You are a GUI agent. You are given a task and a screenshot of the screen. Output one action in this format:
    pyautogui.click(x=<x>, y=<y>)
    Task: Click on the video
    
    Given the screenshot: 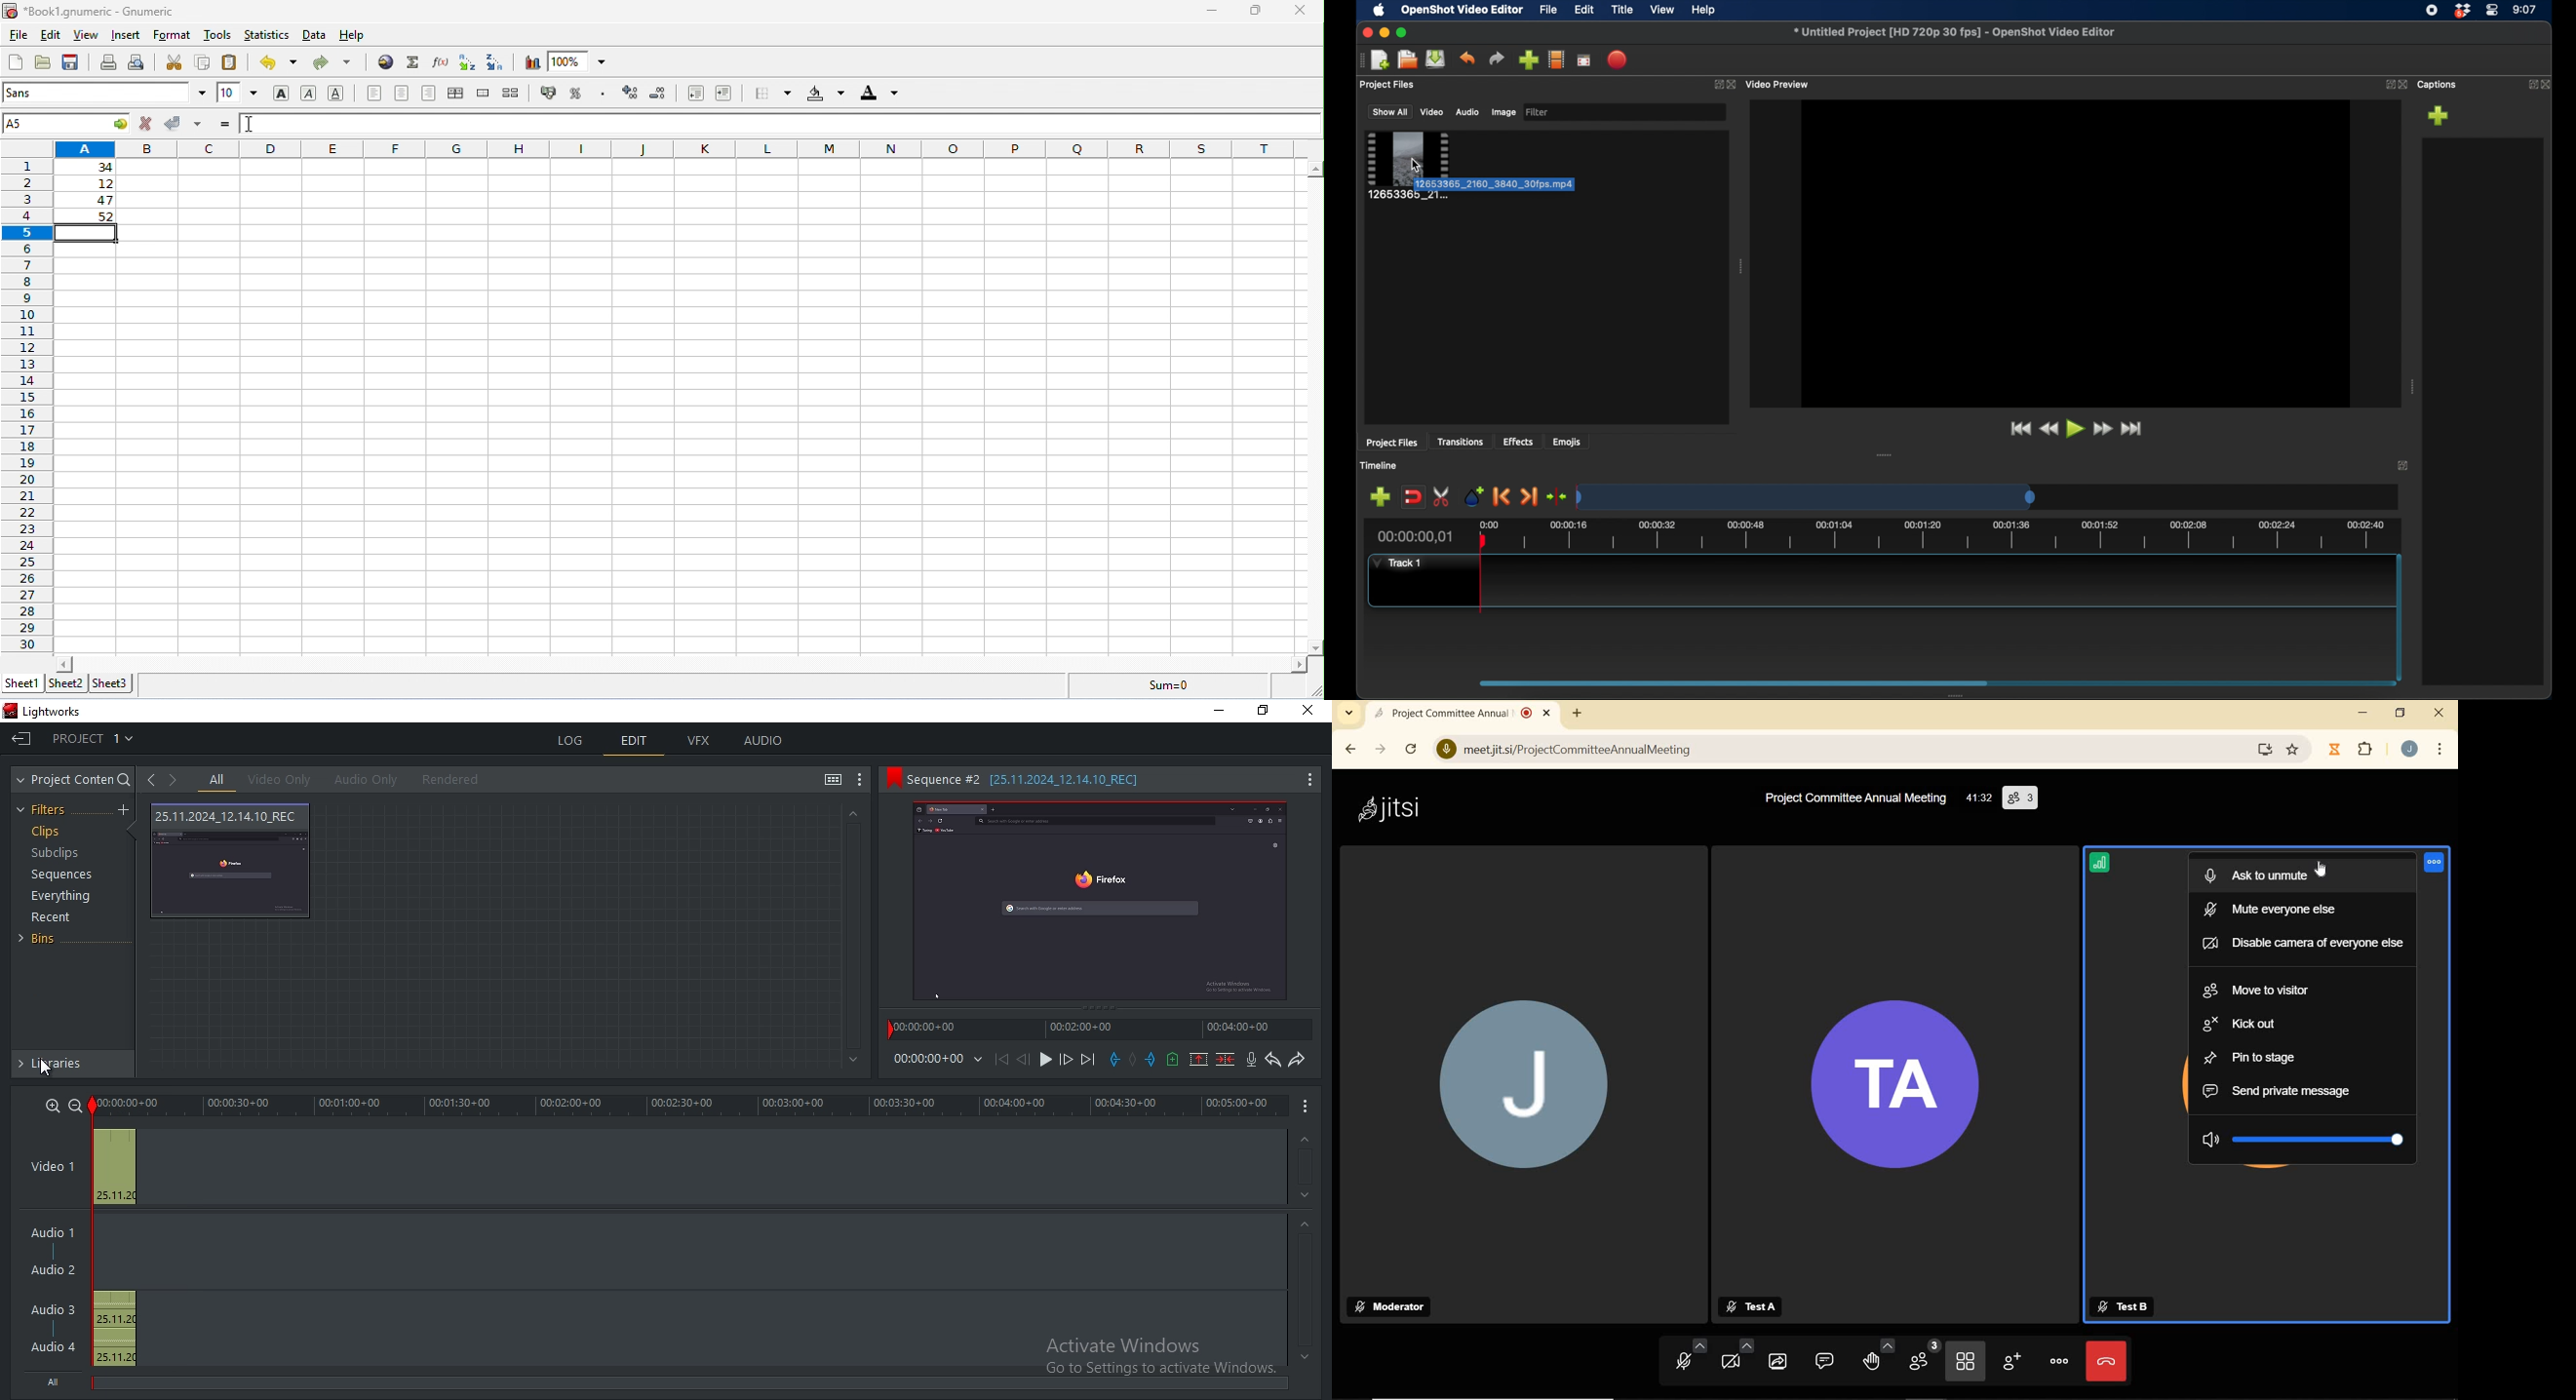 What is the action you would take?
    pyautogui.click(x=232, y=862)
    